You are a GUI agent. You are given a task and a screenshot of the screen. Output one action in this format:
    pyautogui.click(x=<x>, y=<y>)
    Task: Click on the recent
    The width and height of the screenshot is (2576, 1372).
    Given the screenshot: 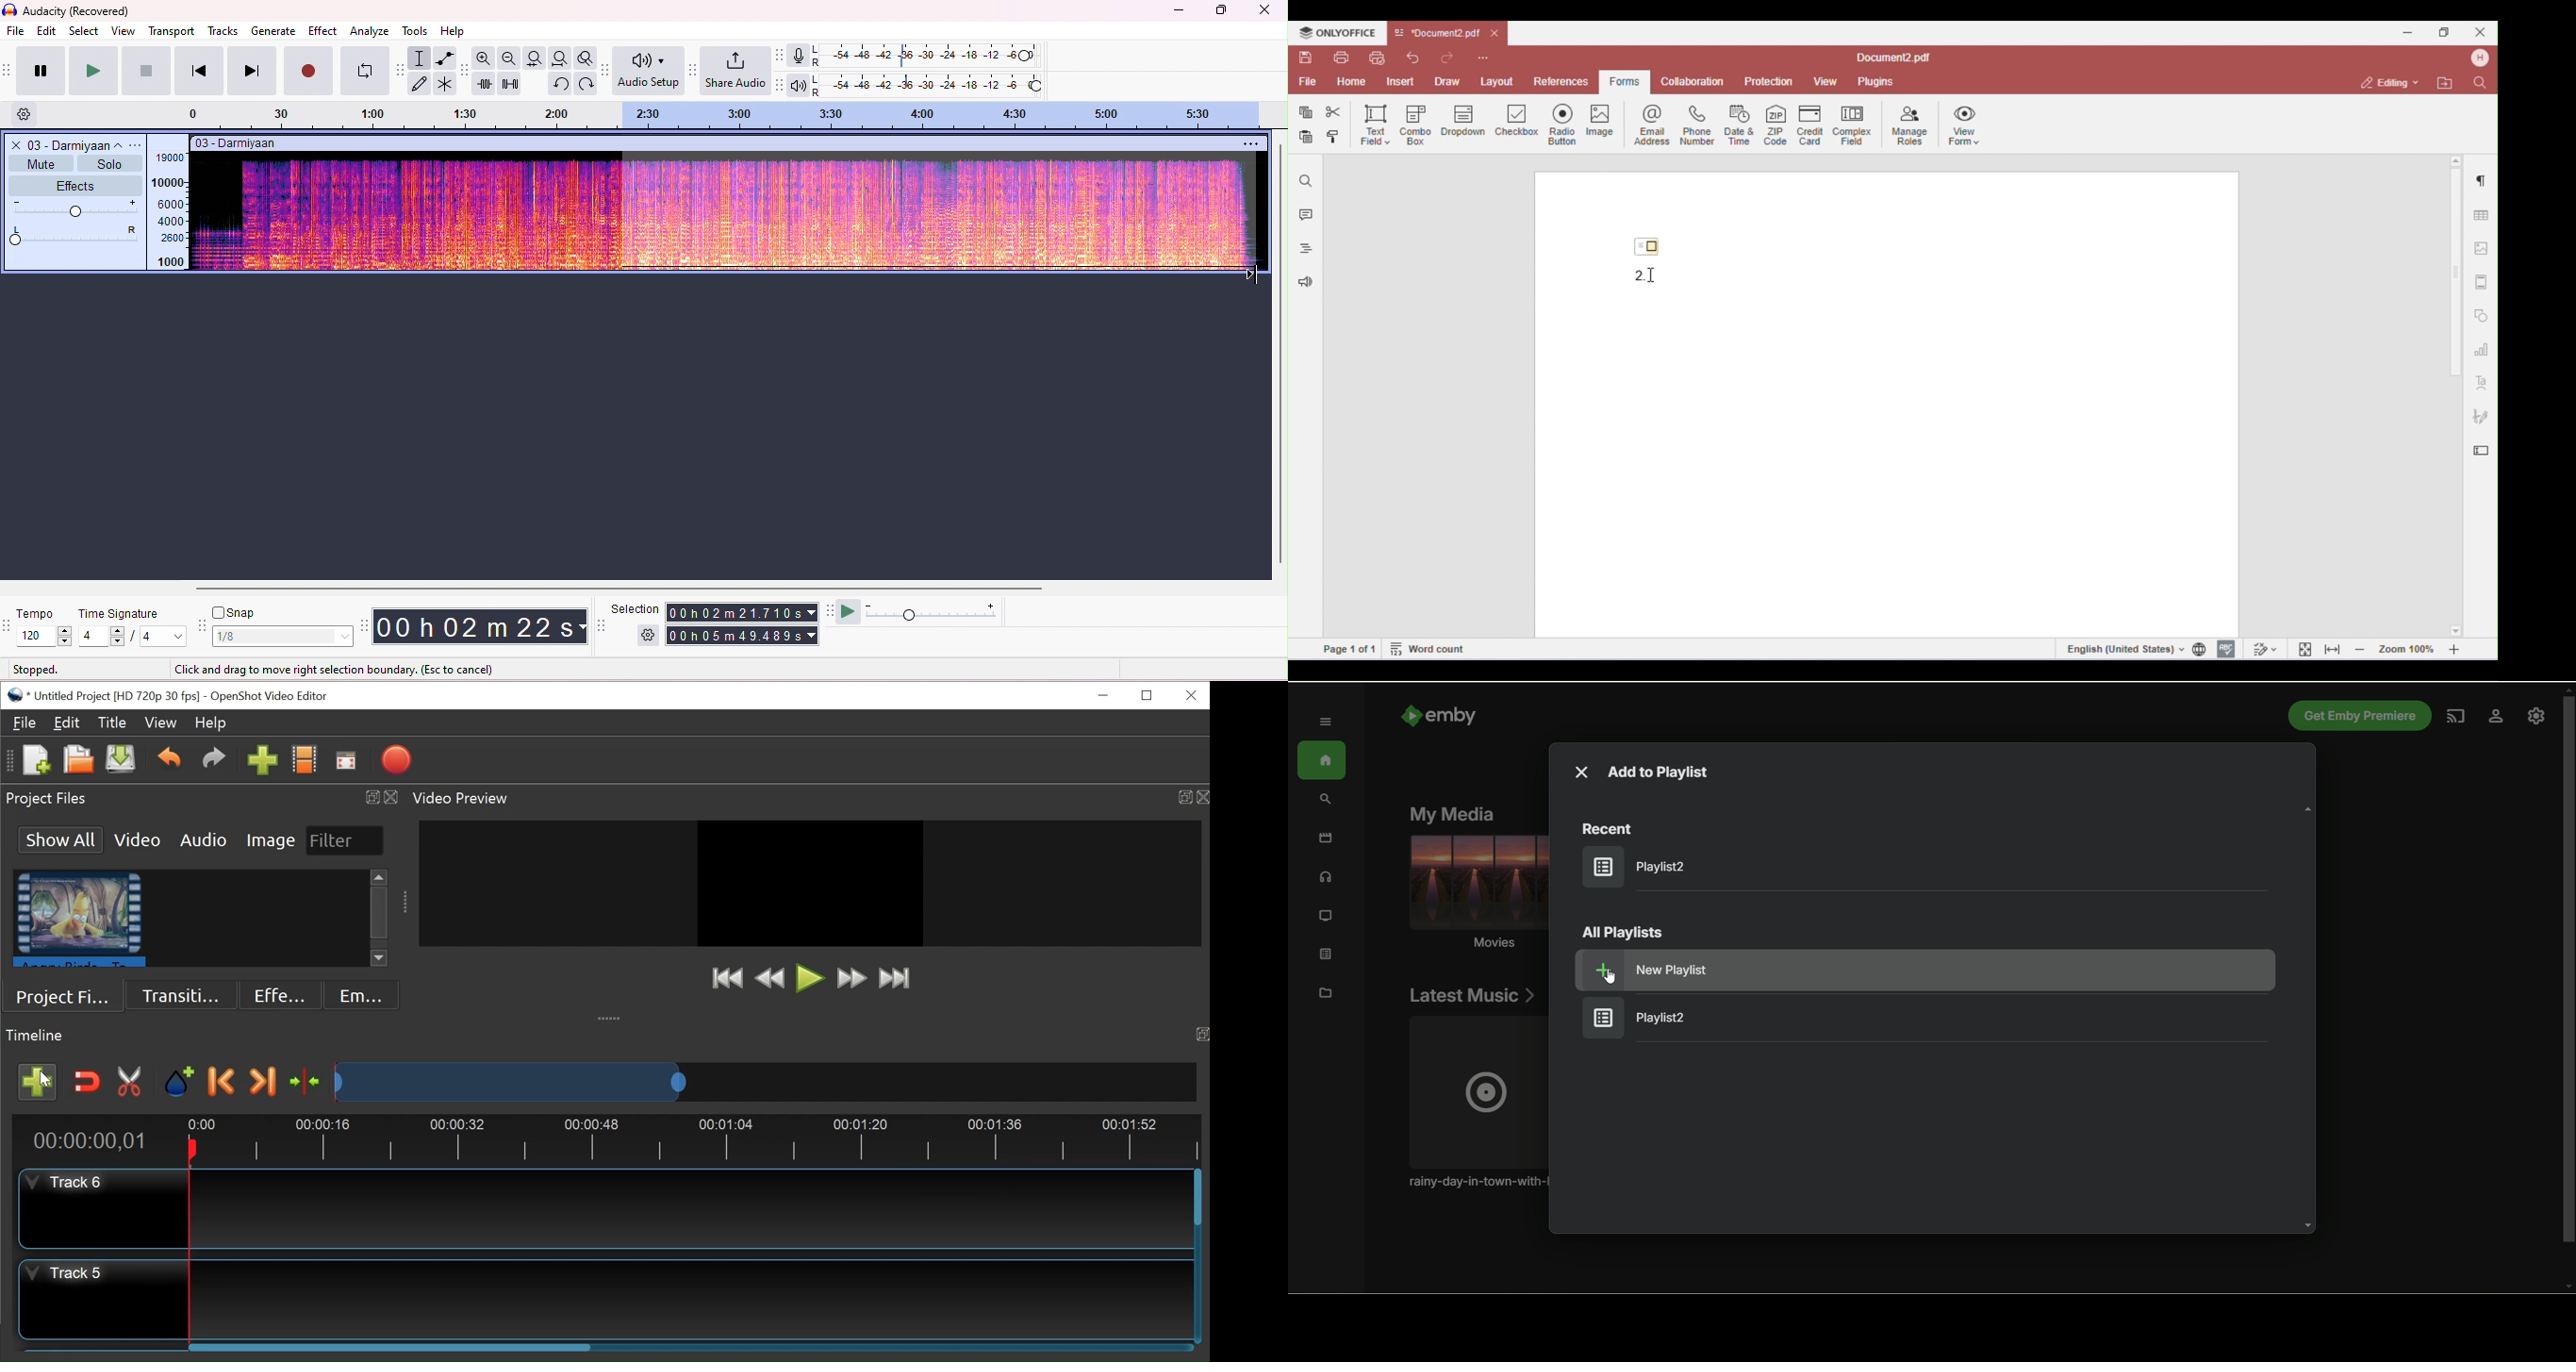 What is the action you would take?
    pyautogui.click(x=1609, y=829)
    